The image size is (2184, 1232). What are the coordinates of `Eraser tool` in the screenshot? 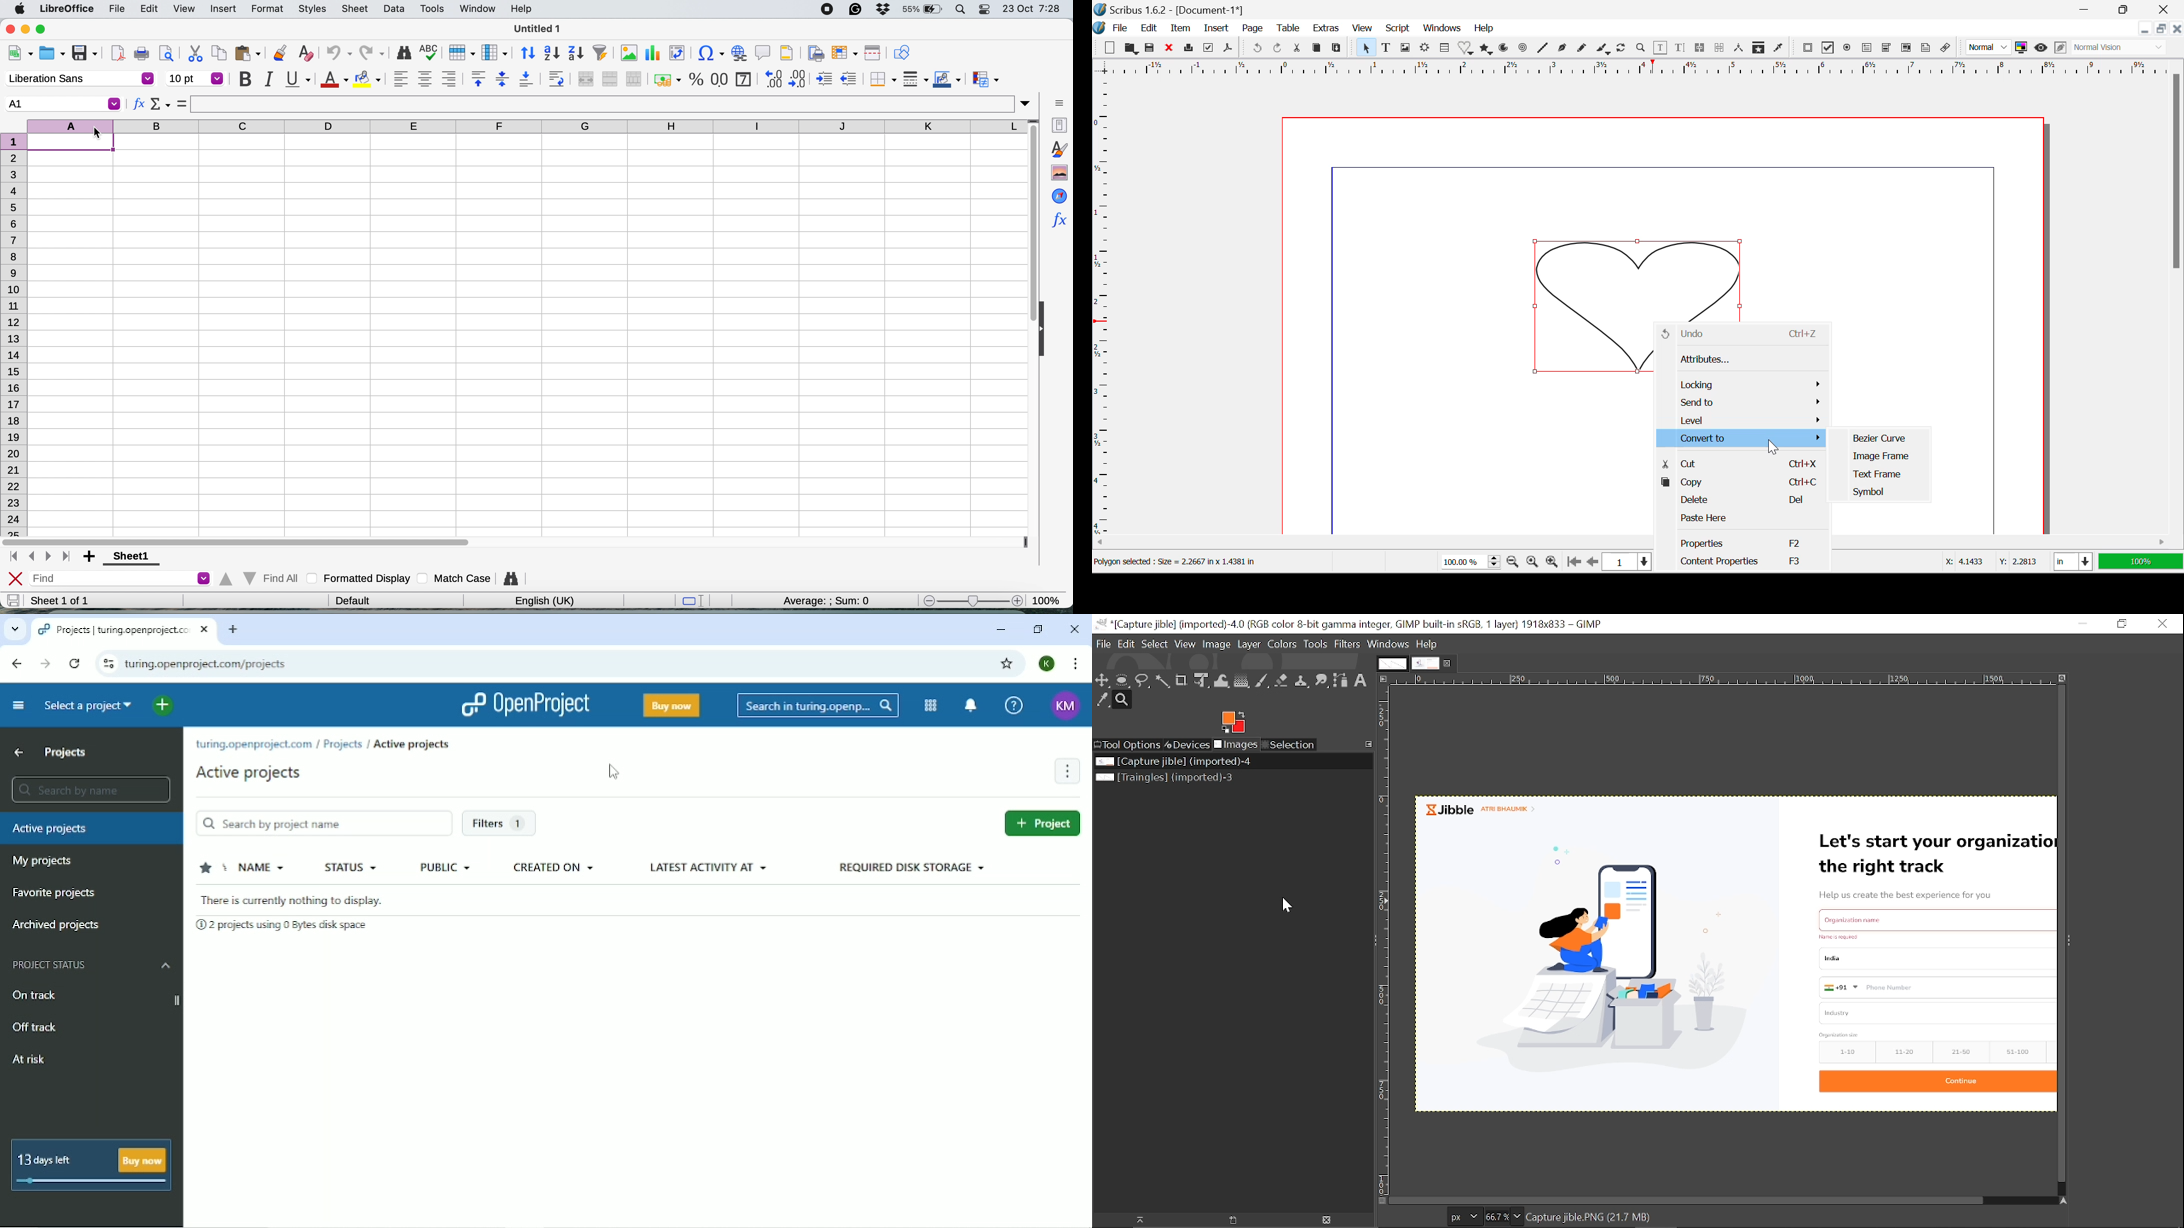 It's located at (1280, 681).